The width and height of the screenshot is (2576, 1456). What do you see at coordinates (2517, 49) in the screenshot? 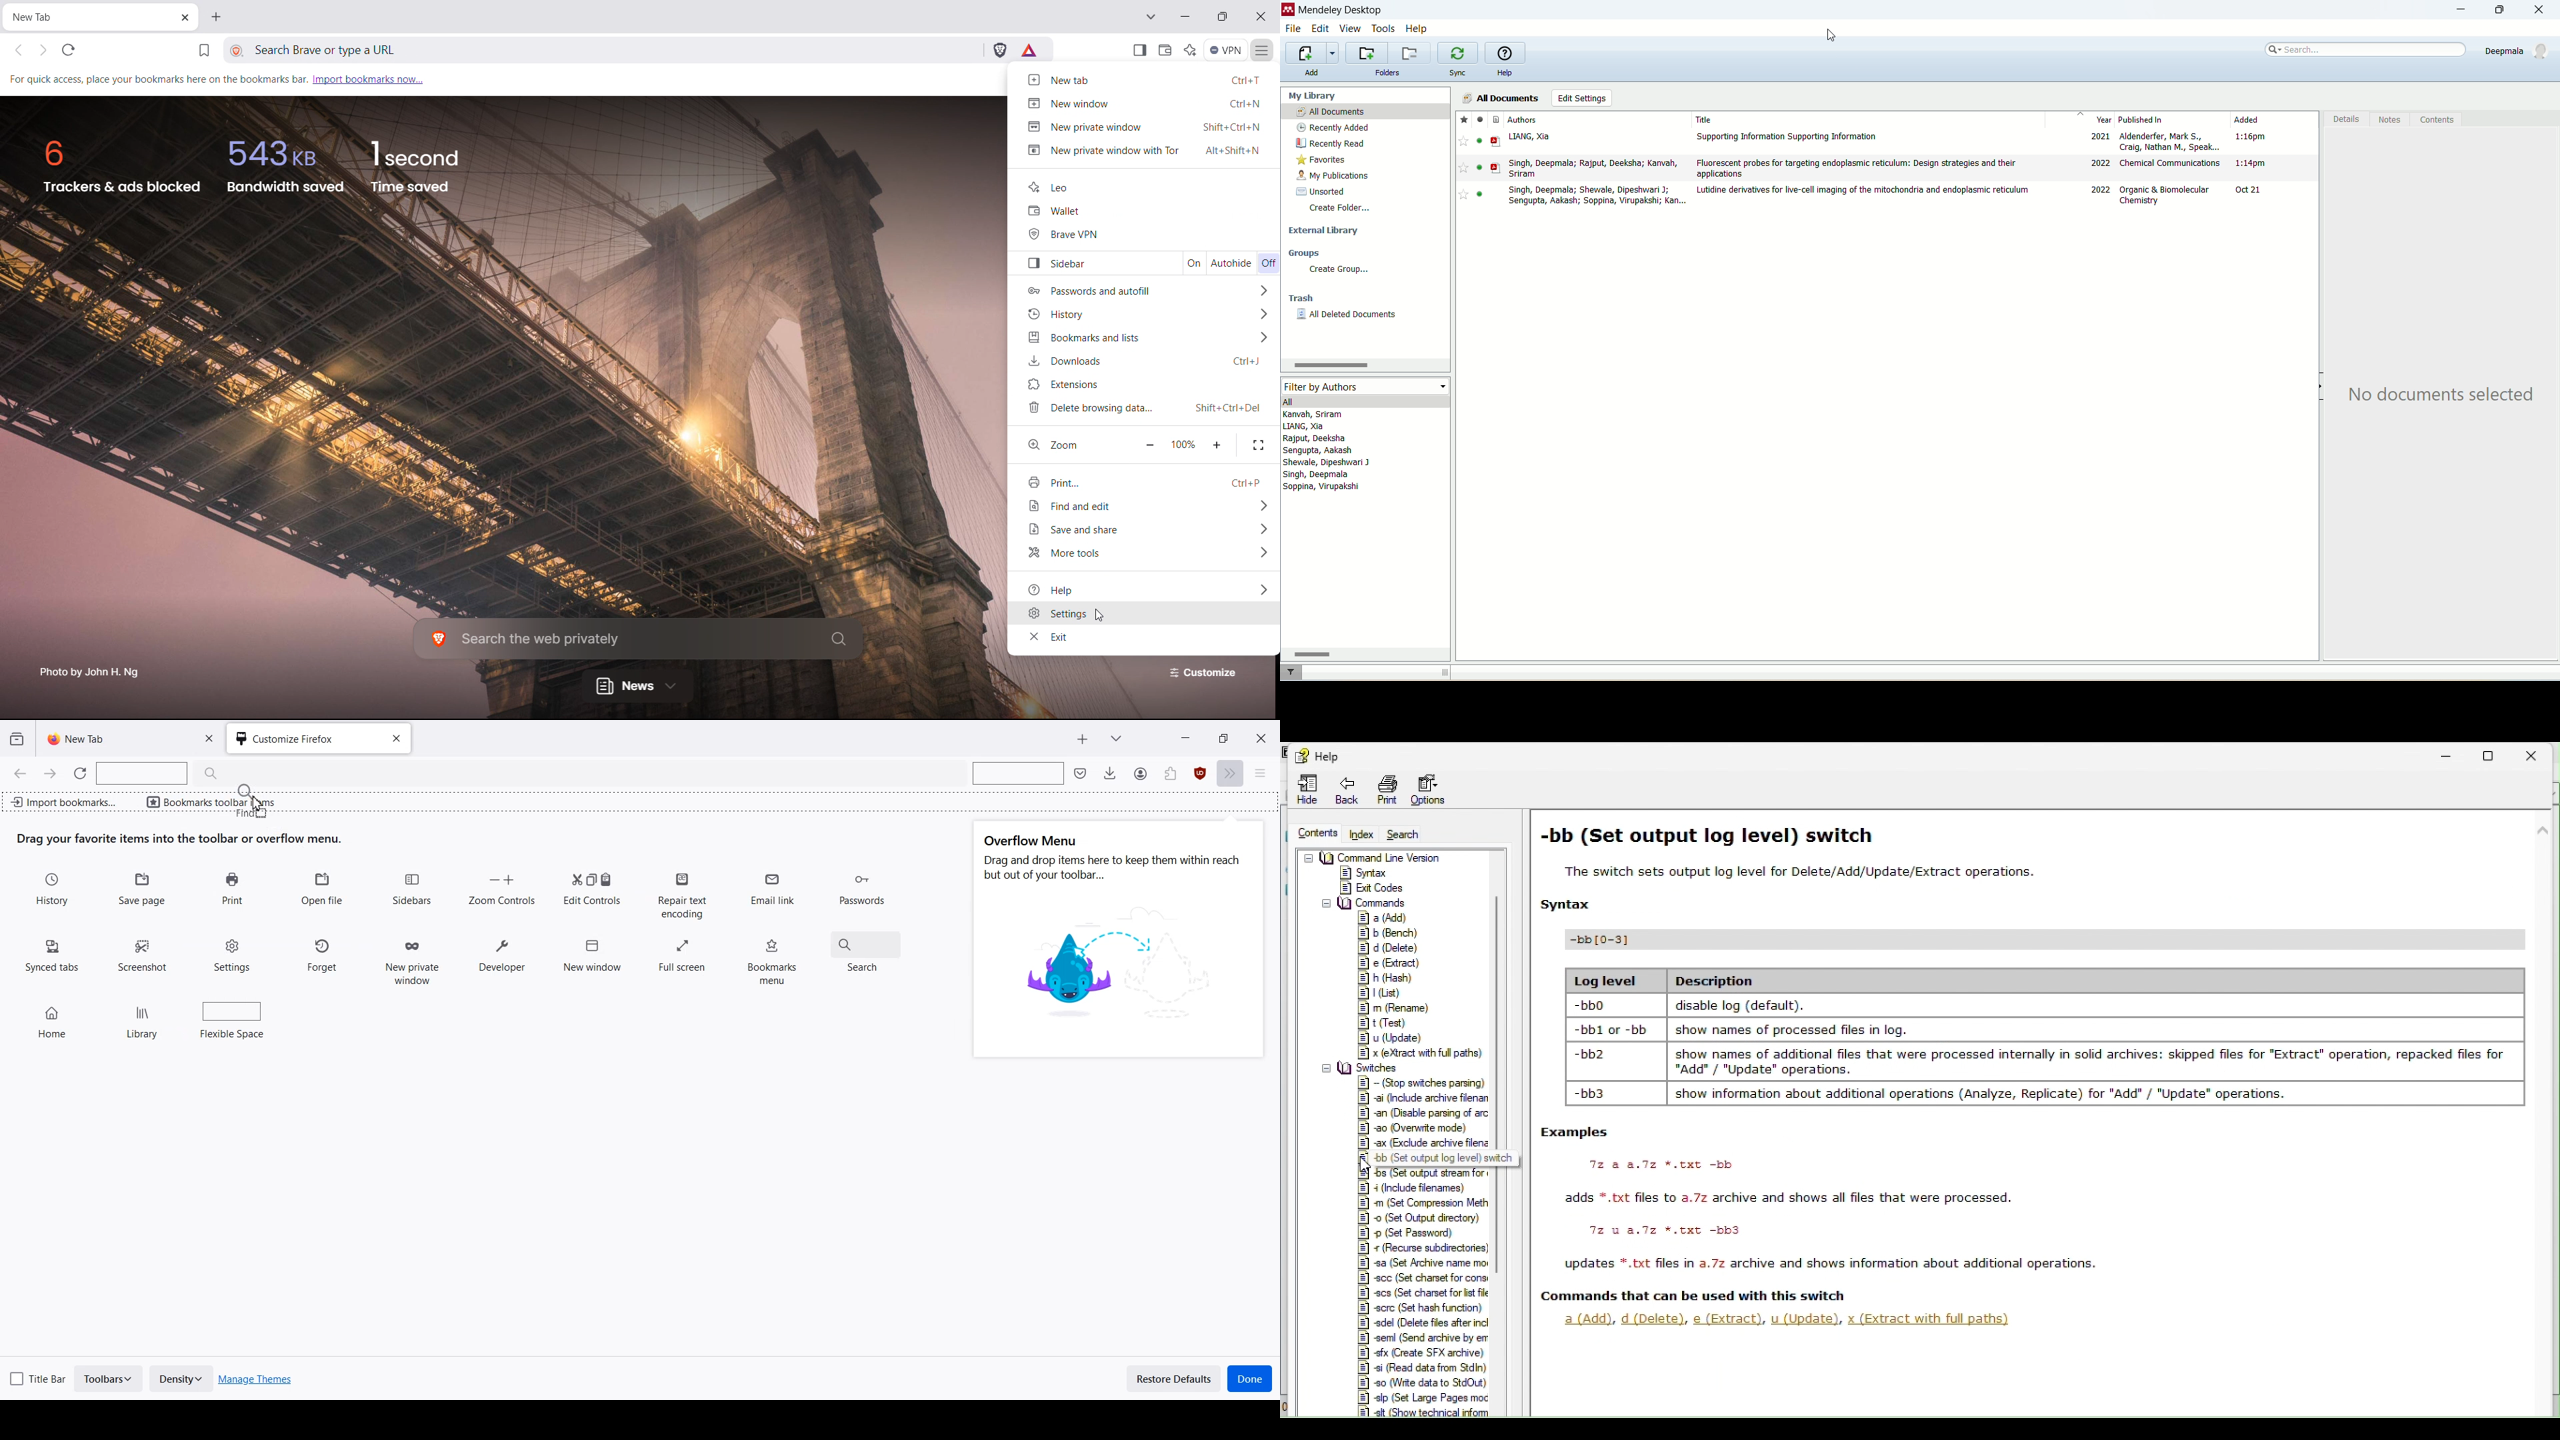
I see `account` at bounding box center [2517, 49].